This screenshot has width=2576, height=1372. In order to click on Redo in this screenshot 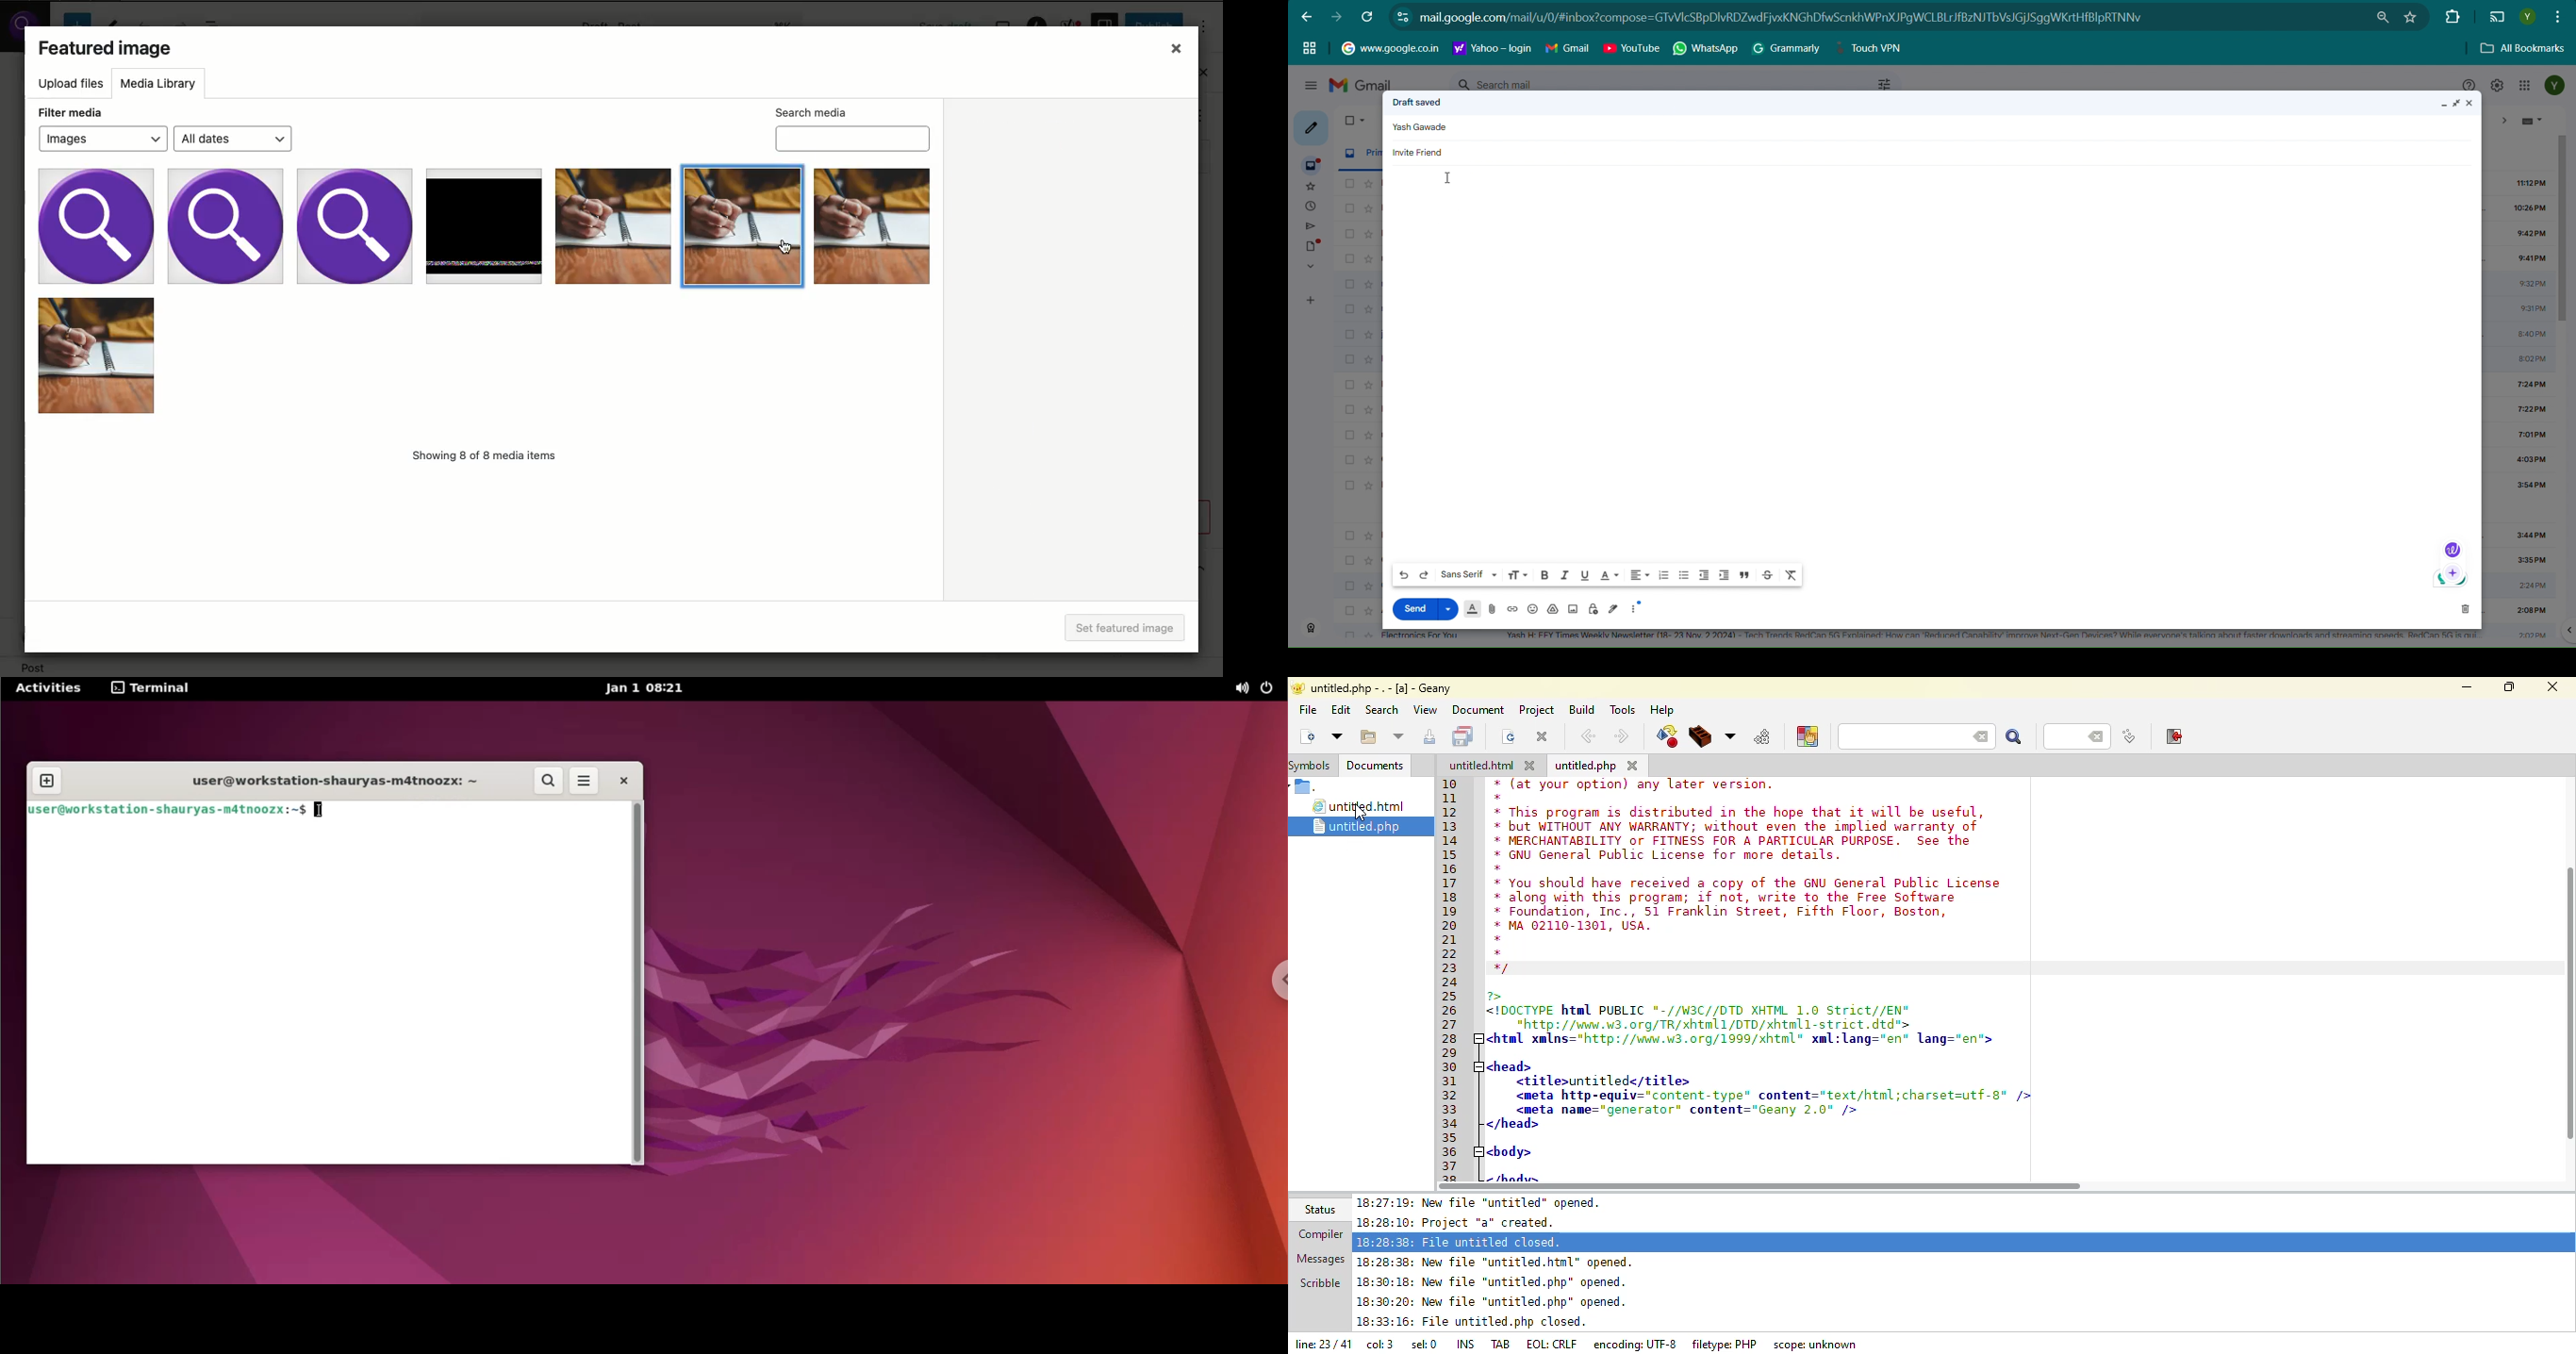, I will do `click(1424, 575)`.